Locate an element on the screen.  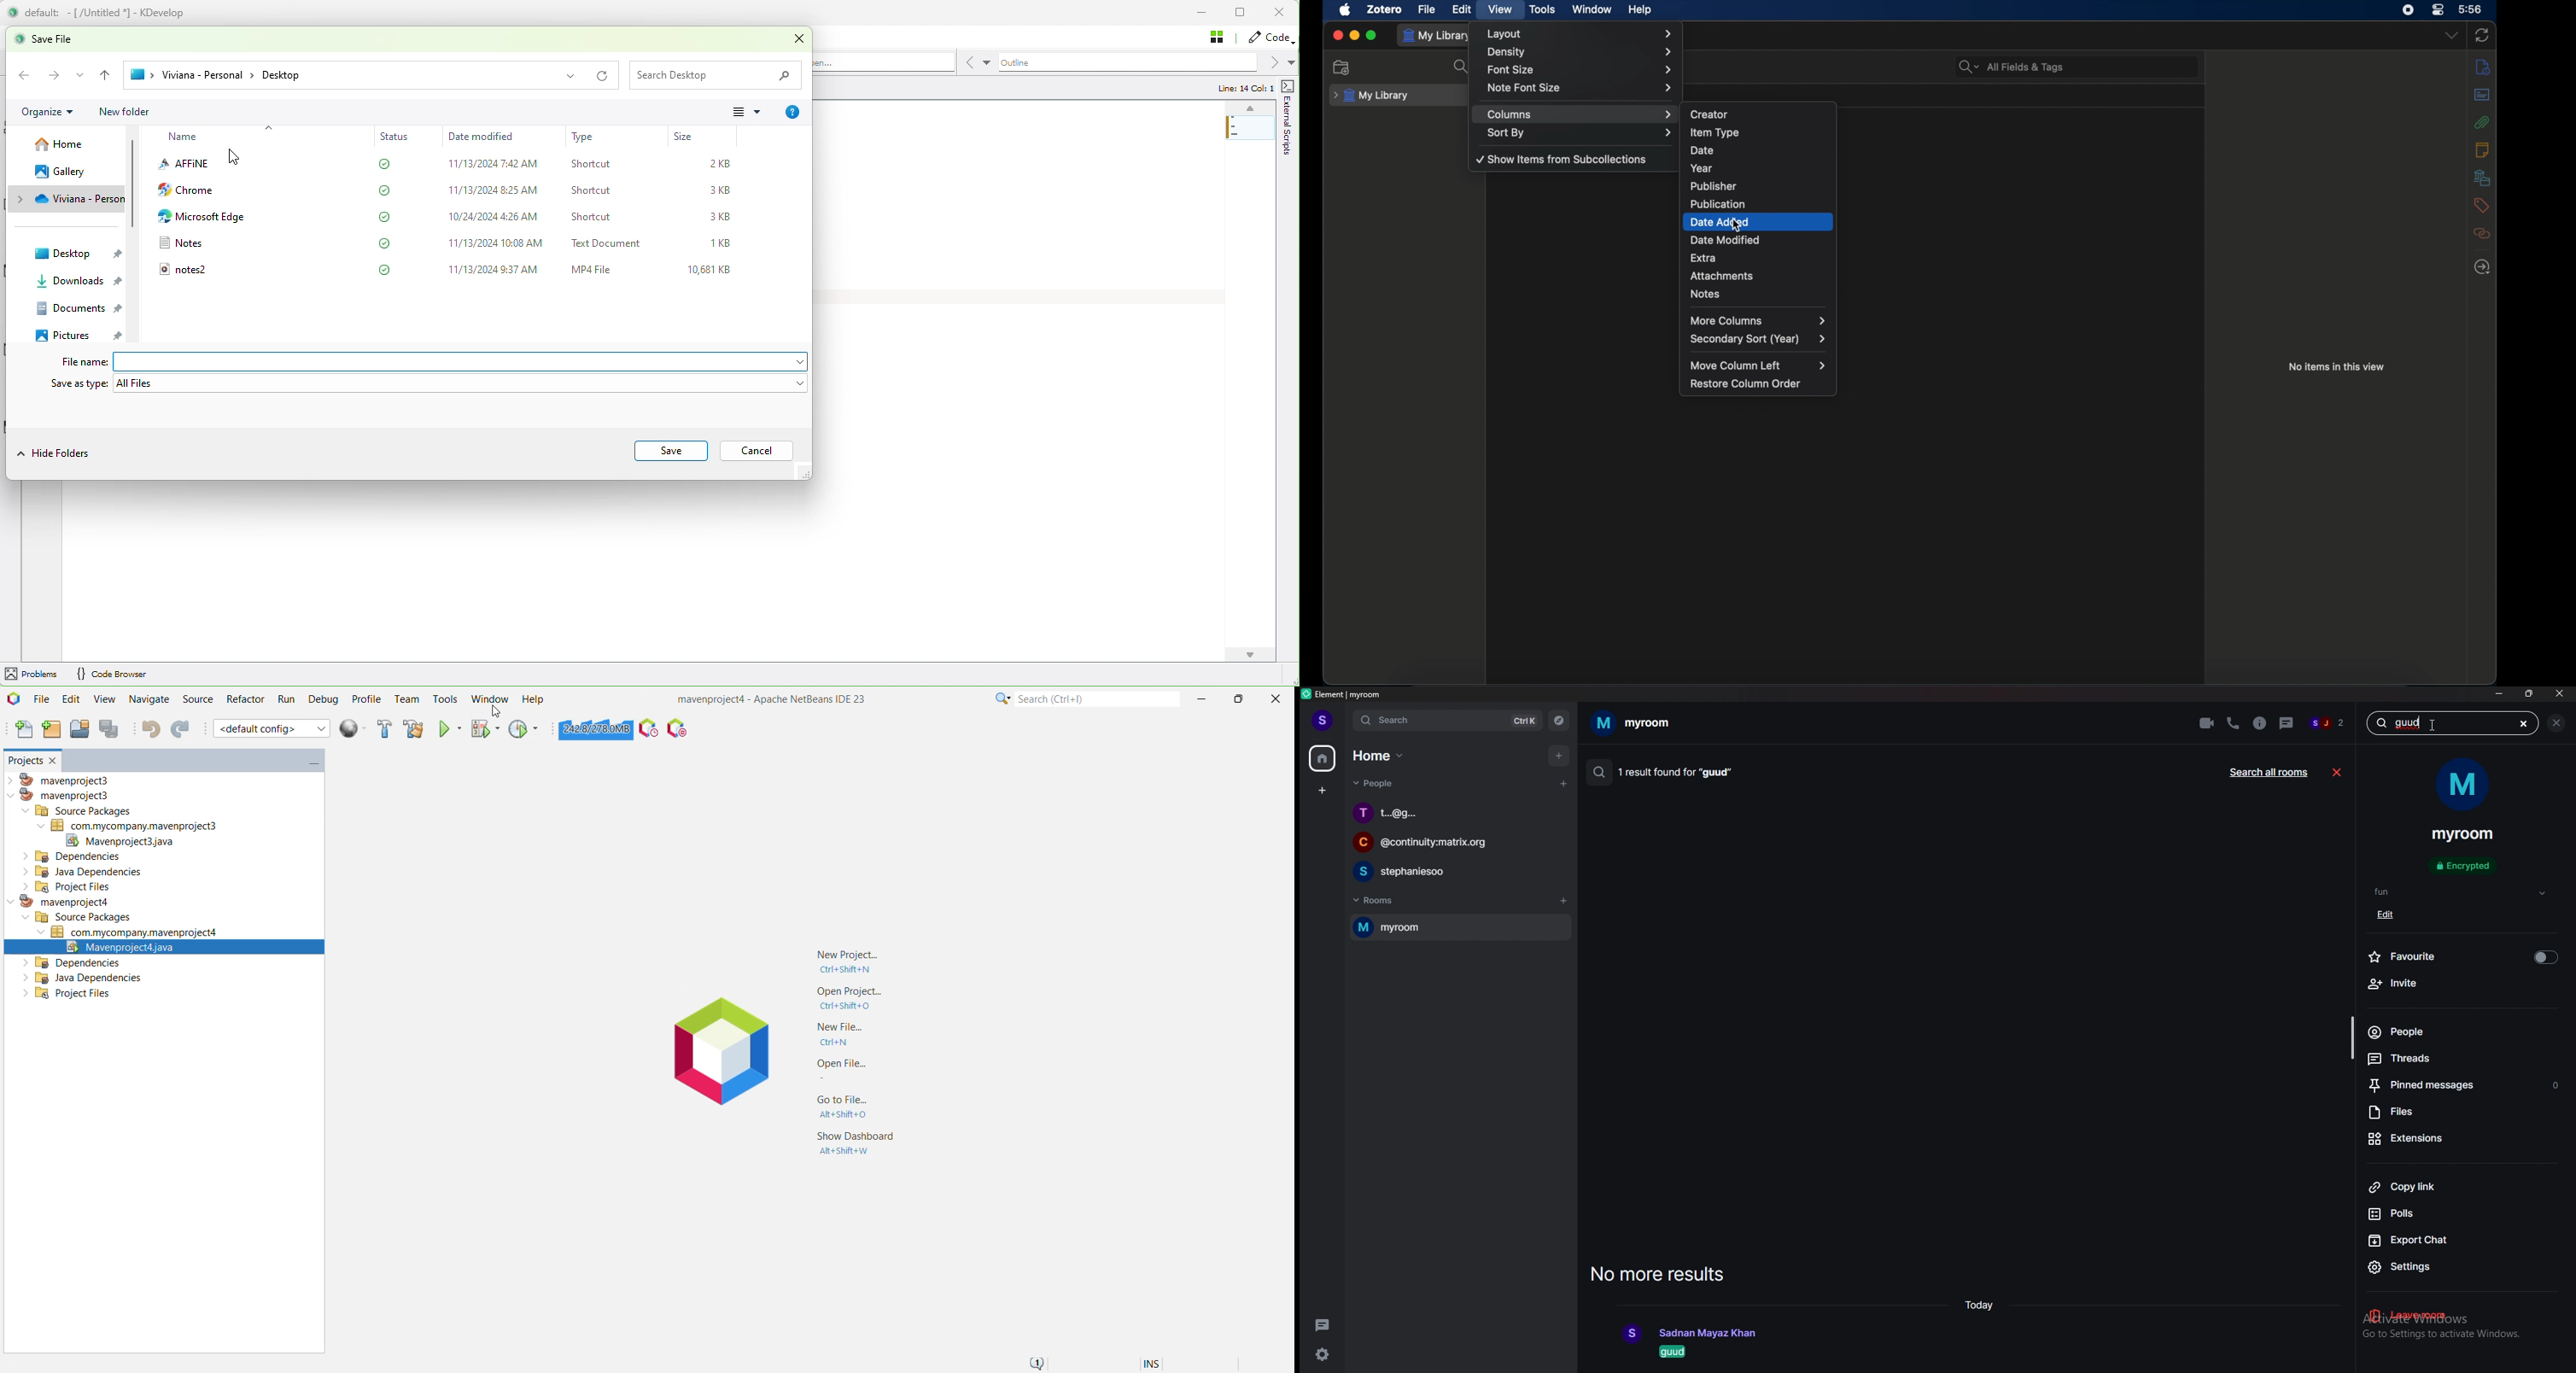
room info is located at coordinates (2256, 724).